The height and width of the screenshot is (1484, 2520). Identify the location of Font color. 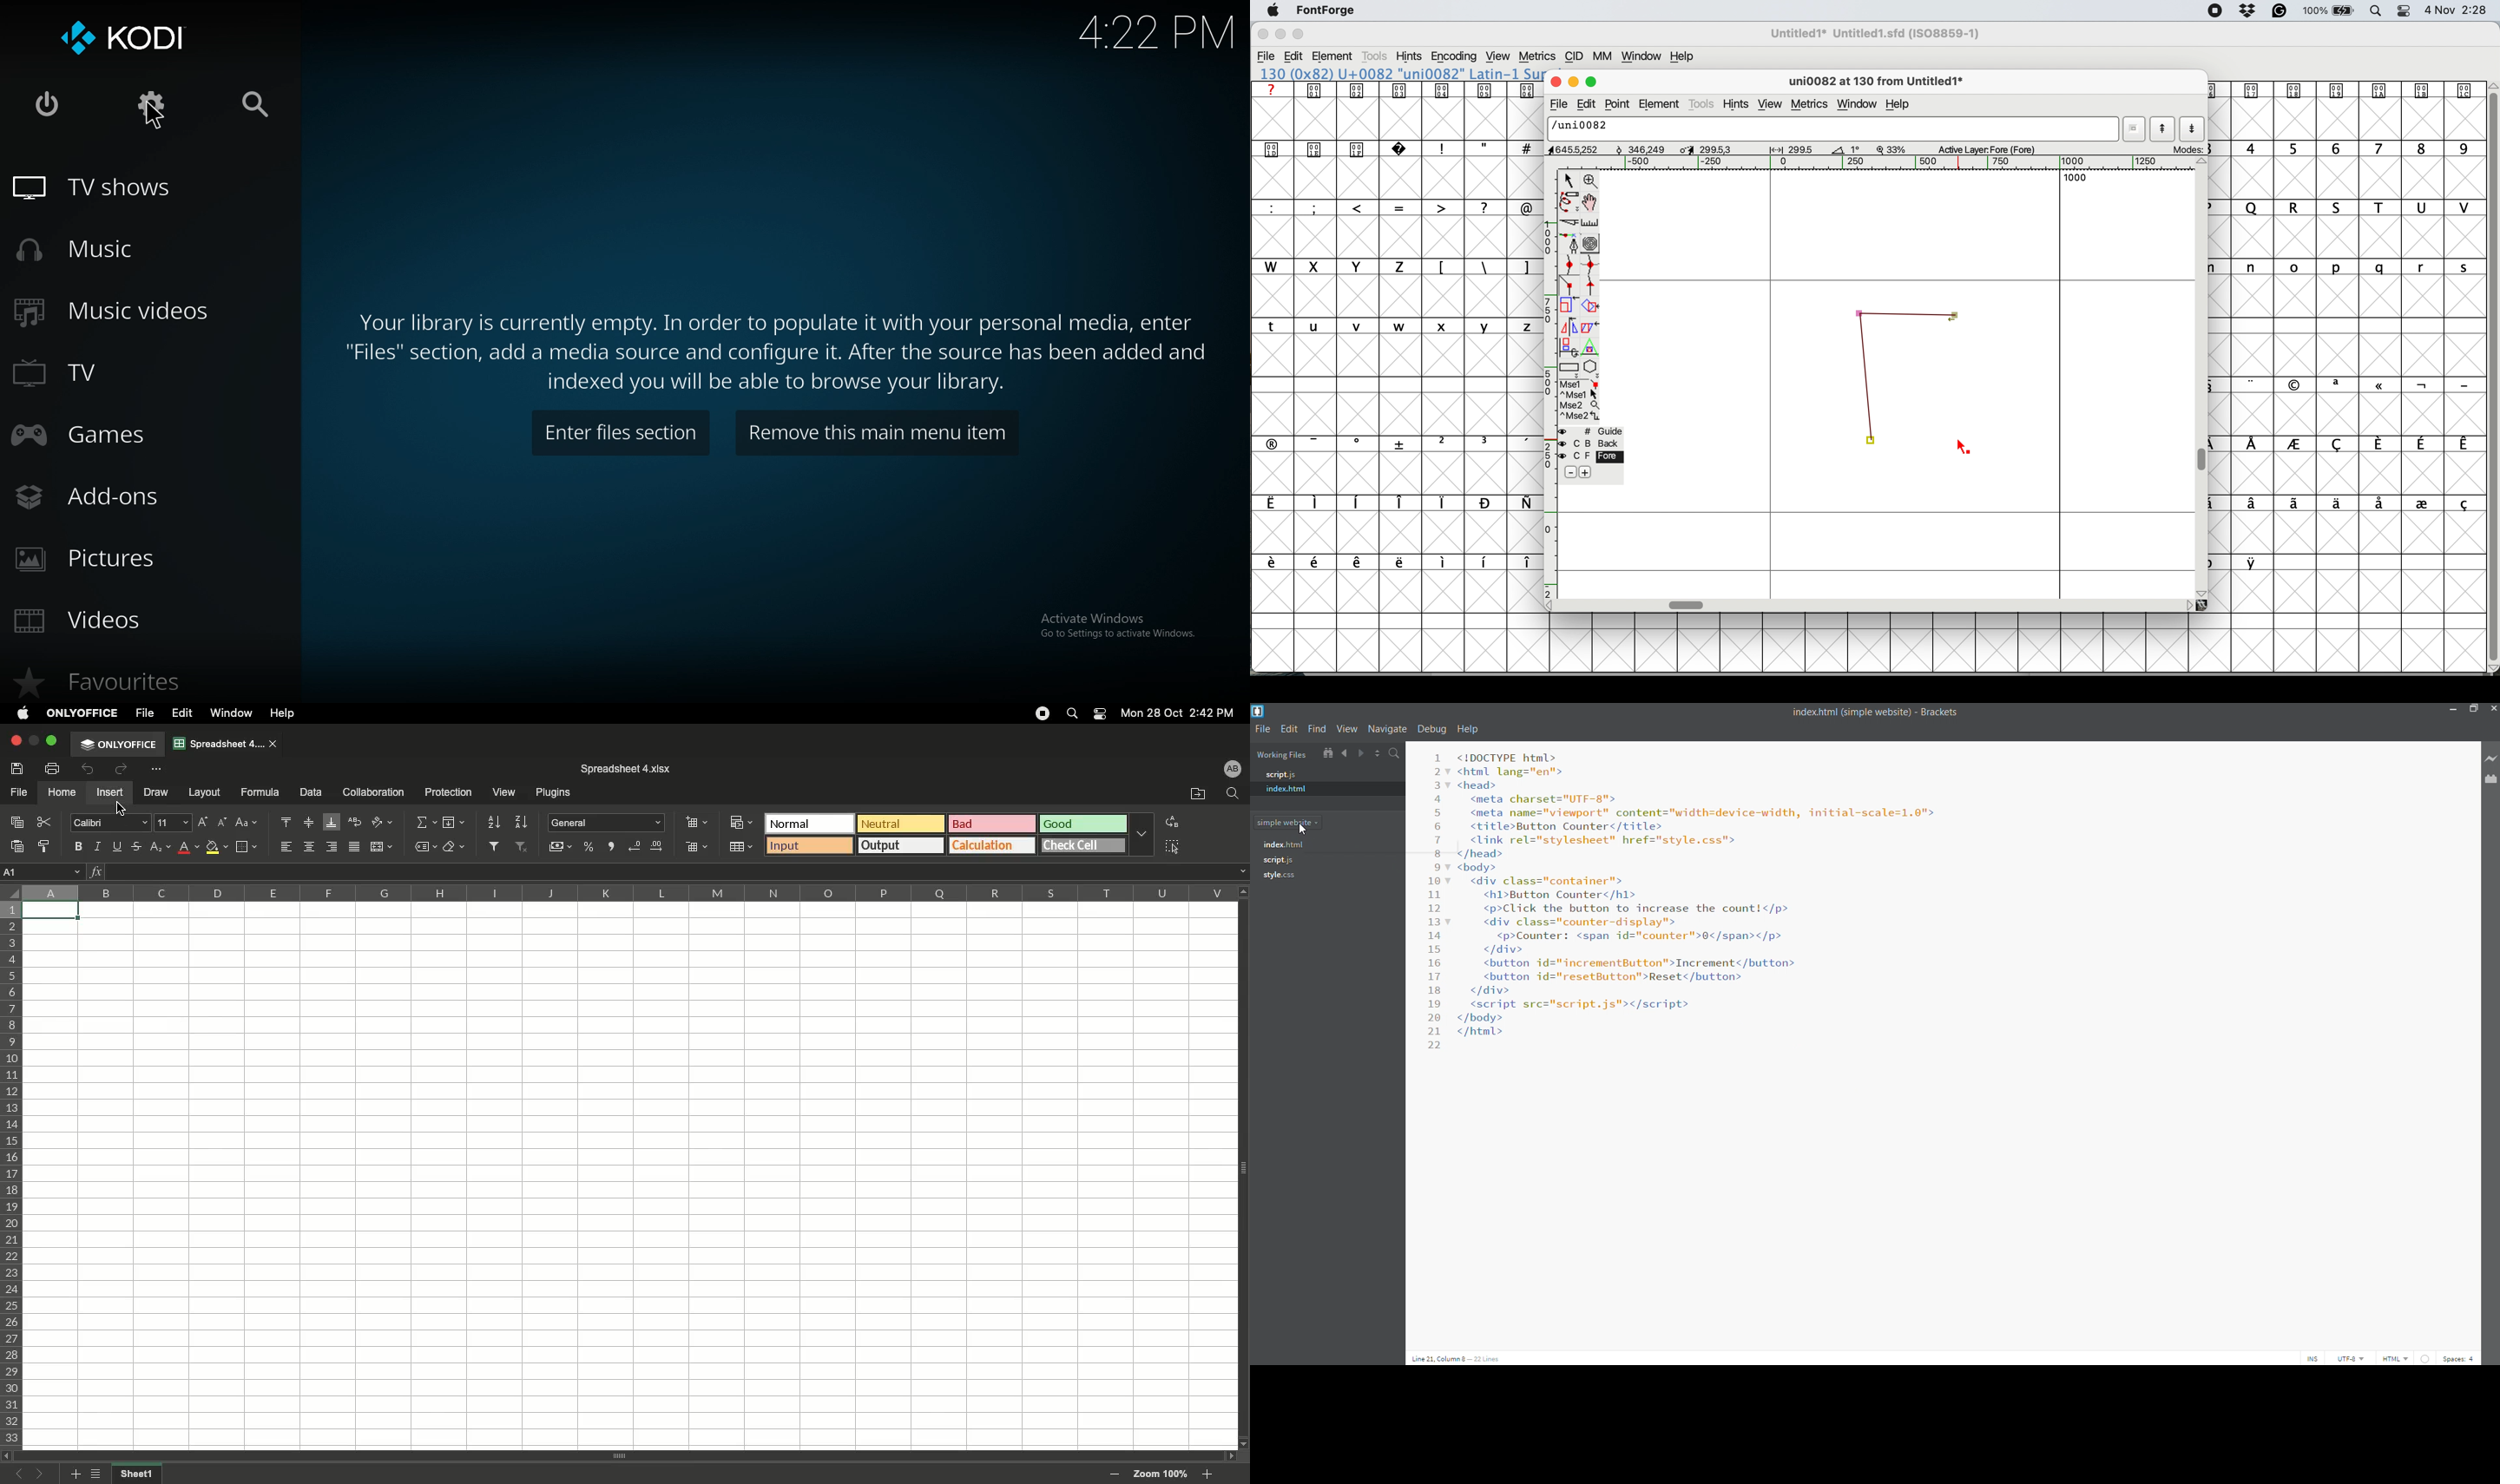
(190, 848).